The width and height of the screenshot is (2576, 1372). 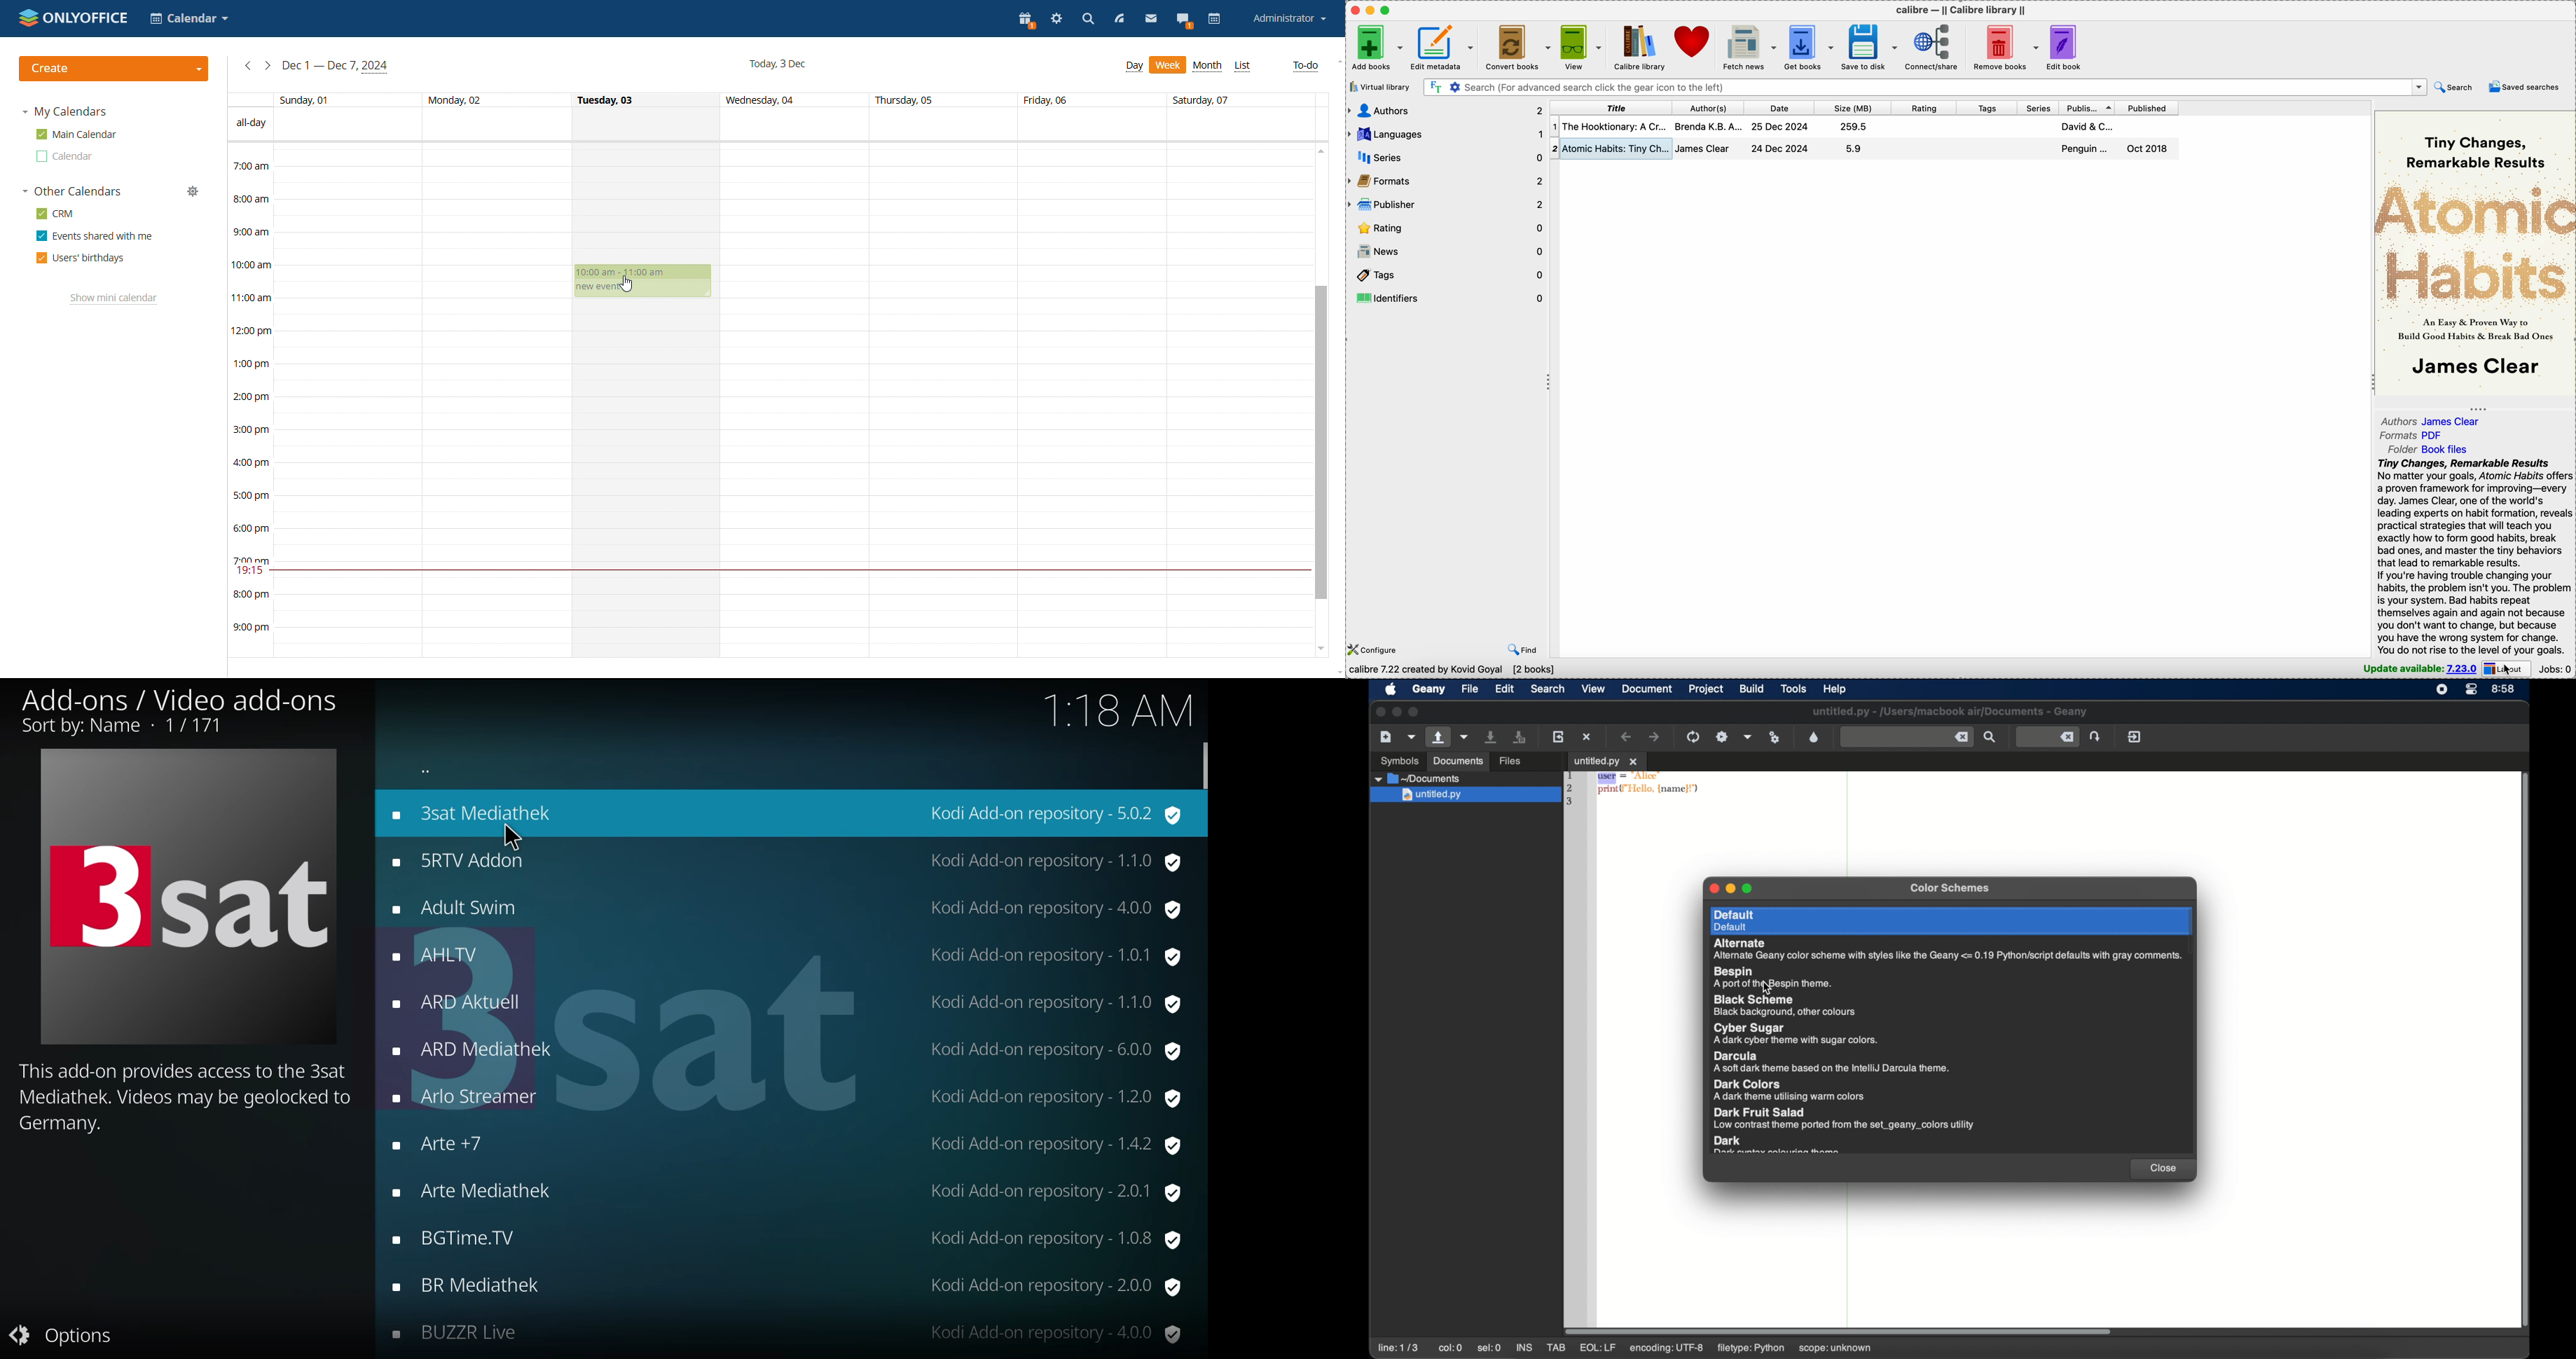 I want to click on add-ons, so click(x=482, y=813).